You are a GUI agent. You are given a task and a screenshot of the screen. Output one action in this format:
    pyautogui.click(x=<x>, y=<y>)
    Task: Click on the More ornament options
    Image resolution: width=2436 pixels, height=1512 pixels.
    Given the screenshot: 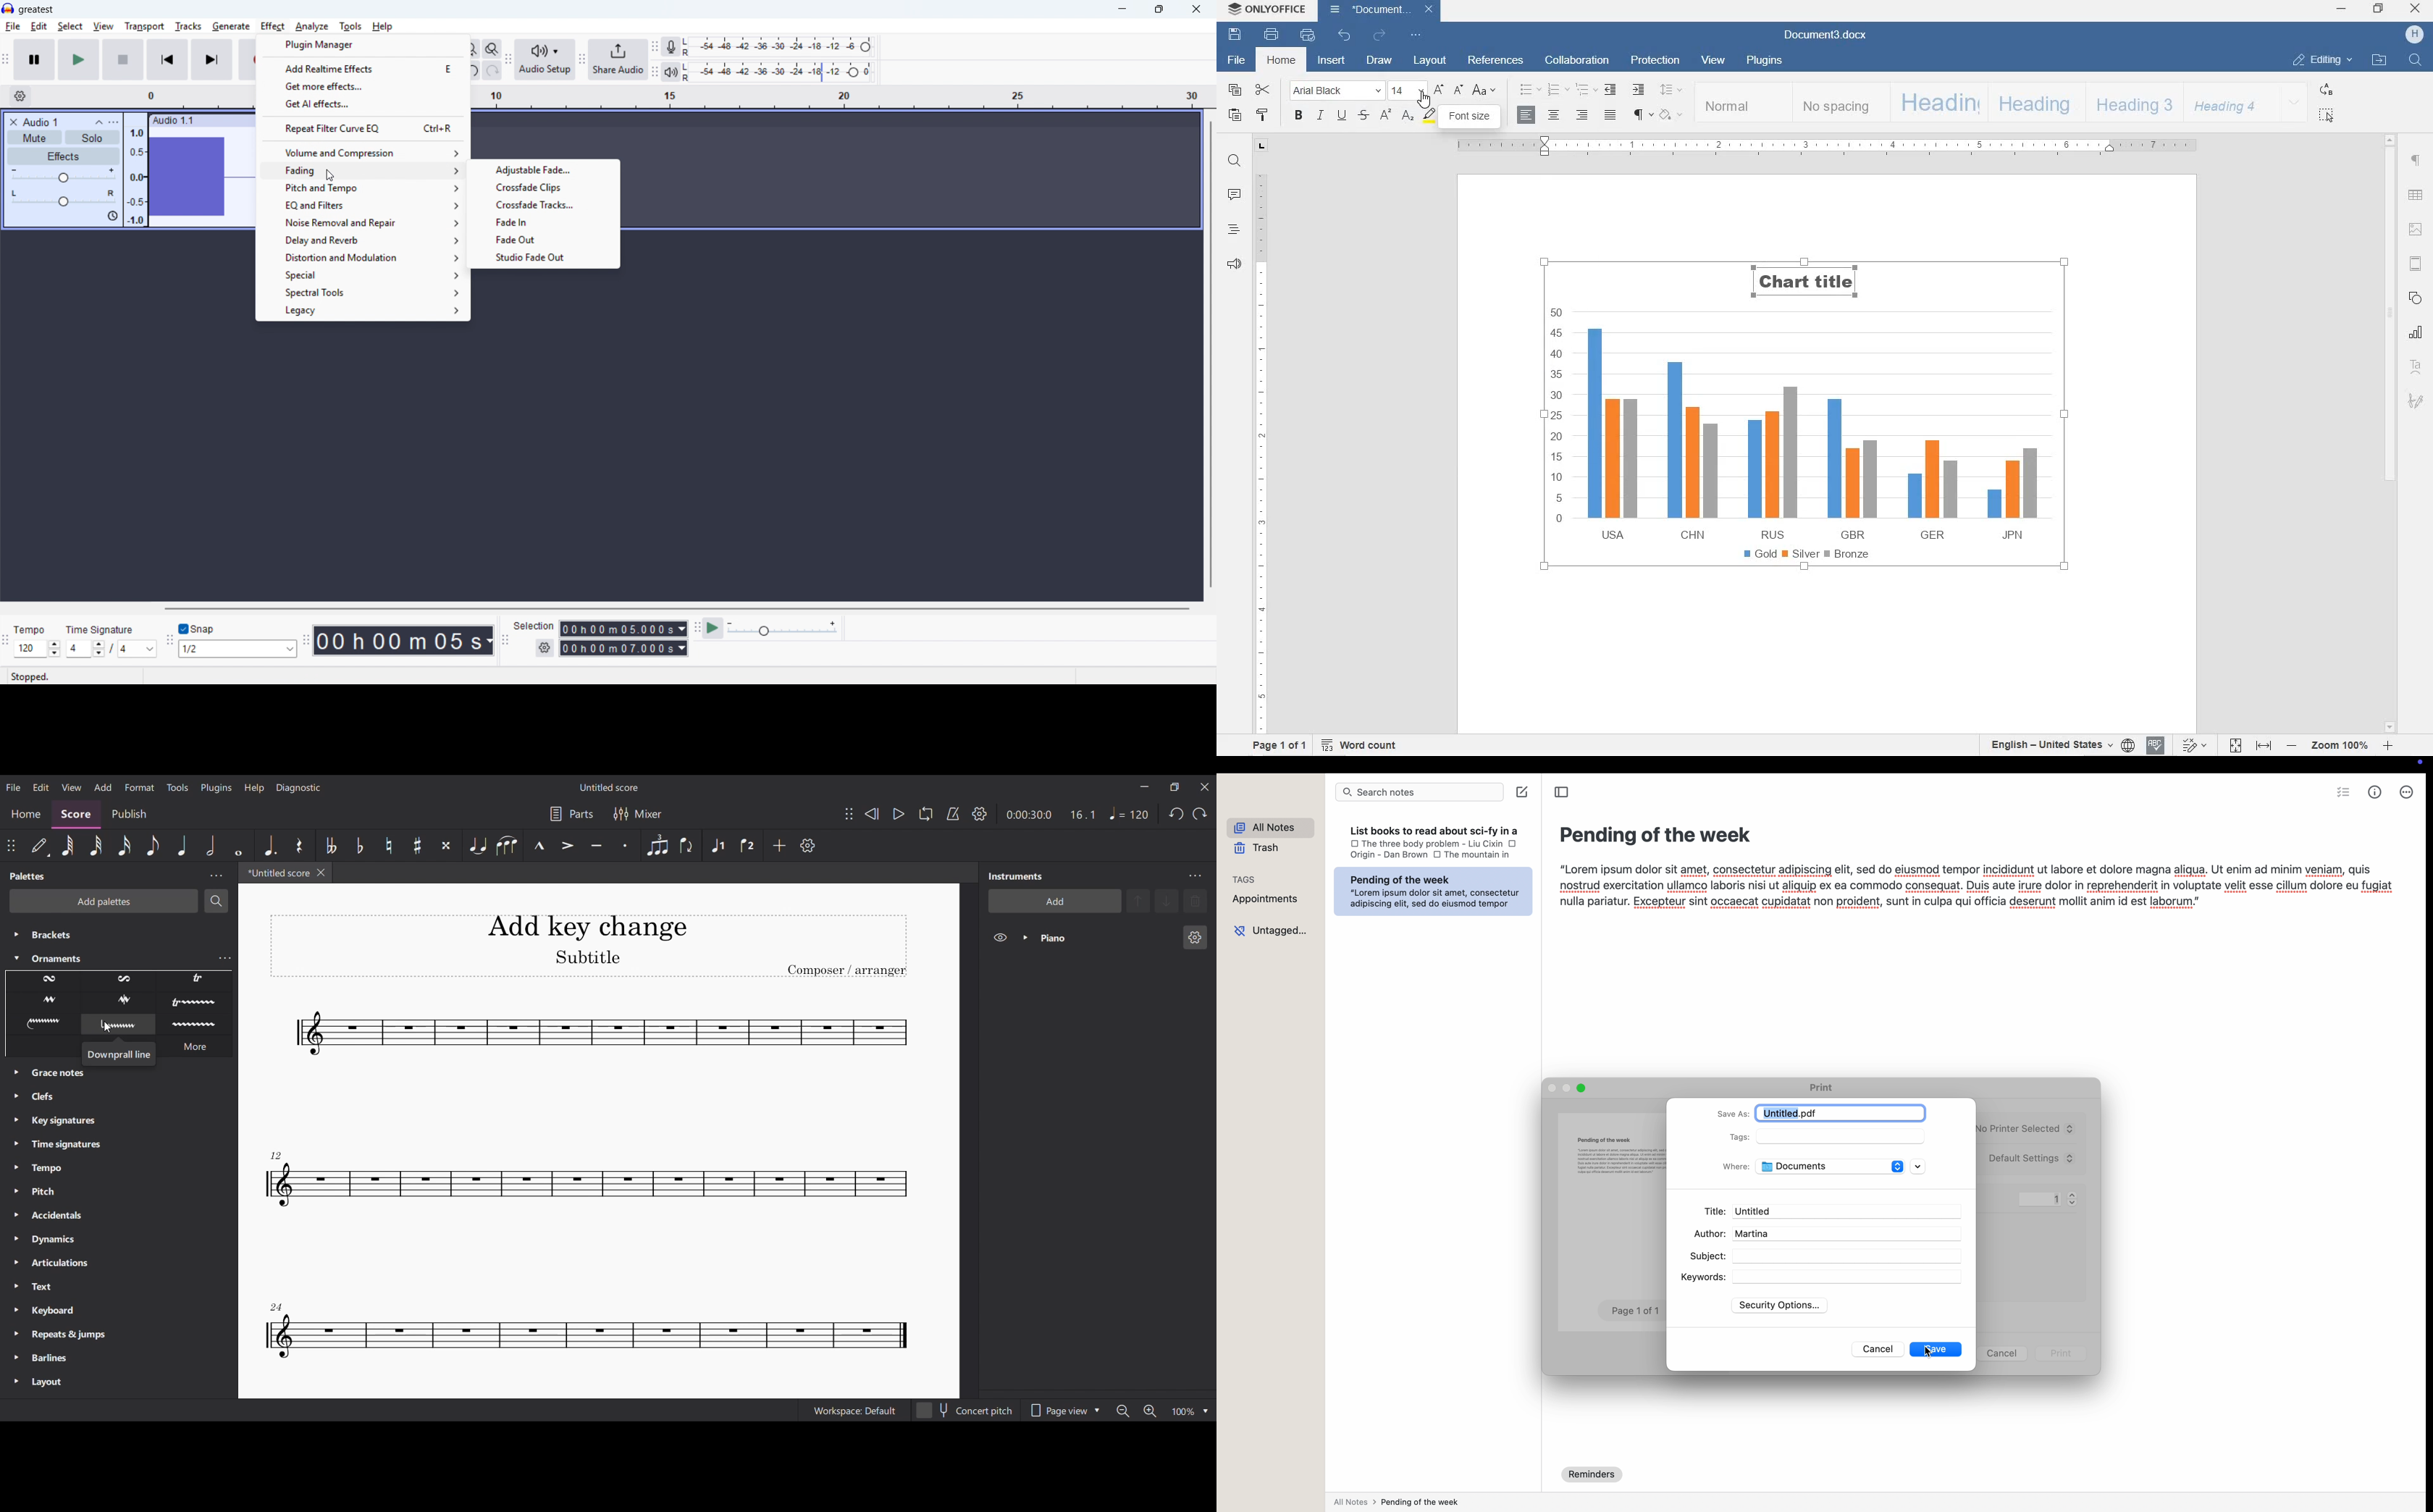 What is the action you would take?
    pyautogui.click(x=195, y=1046)
    